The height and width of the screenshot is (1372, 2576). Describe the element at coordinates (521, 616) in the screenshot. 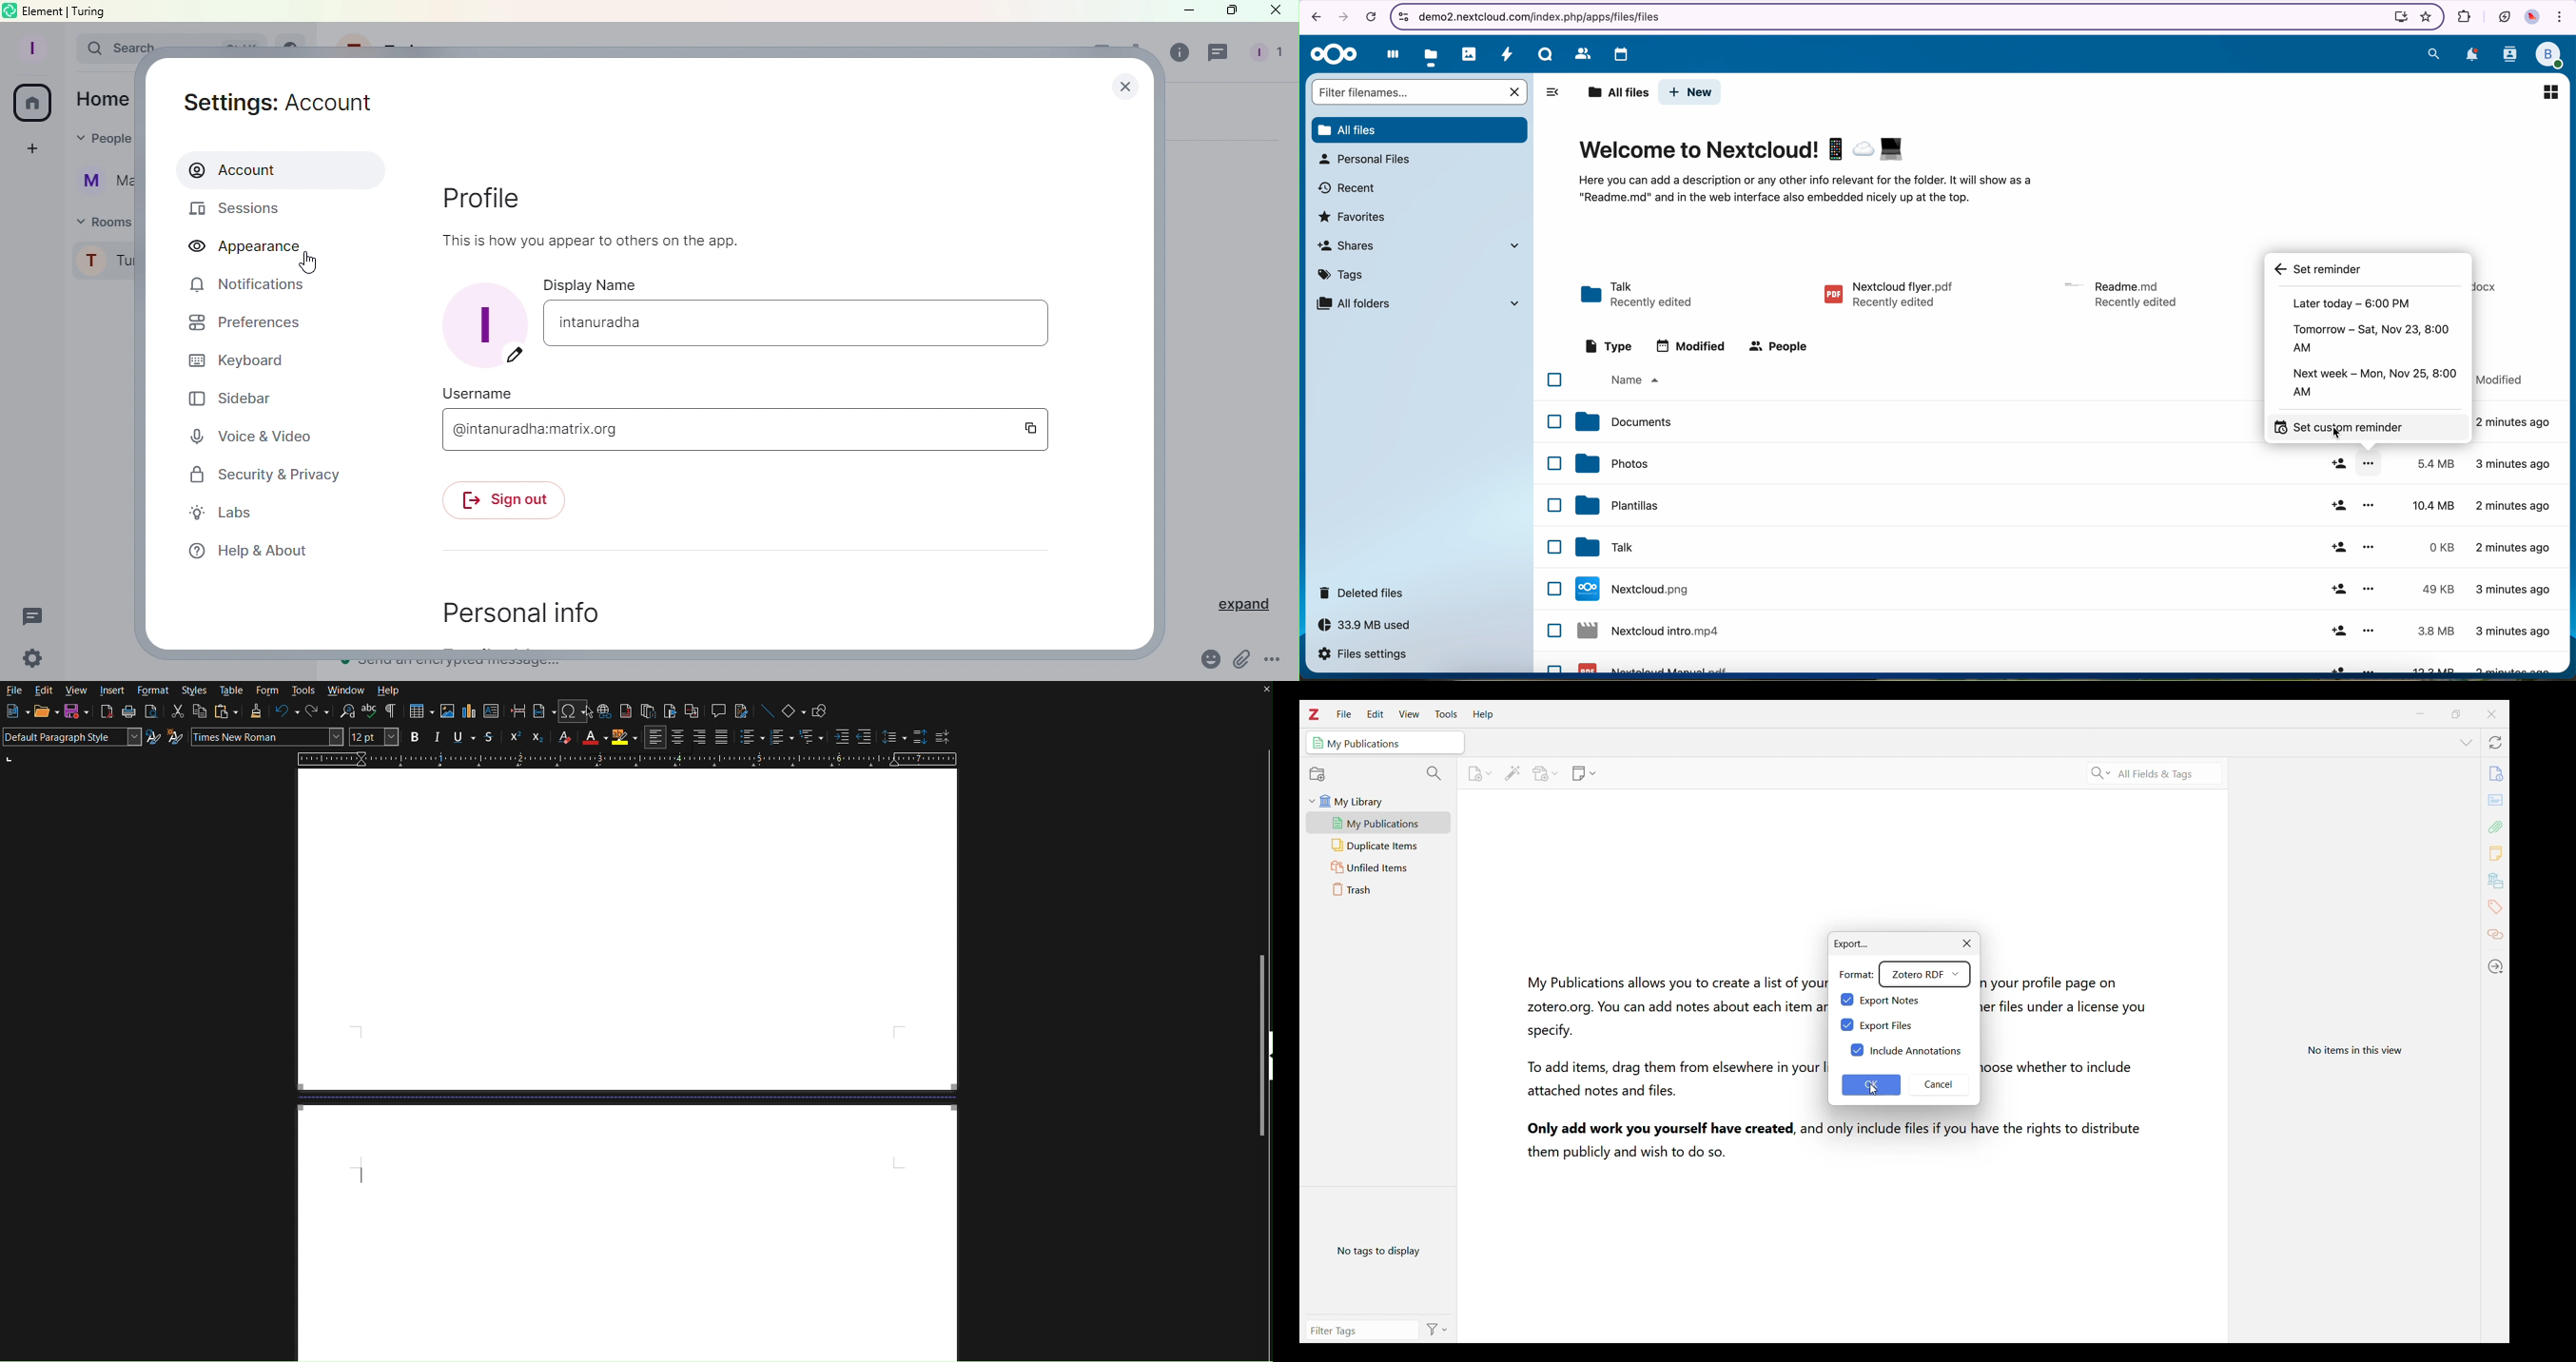

I see `Personal uinfo` at that location.